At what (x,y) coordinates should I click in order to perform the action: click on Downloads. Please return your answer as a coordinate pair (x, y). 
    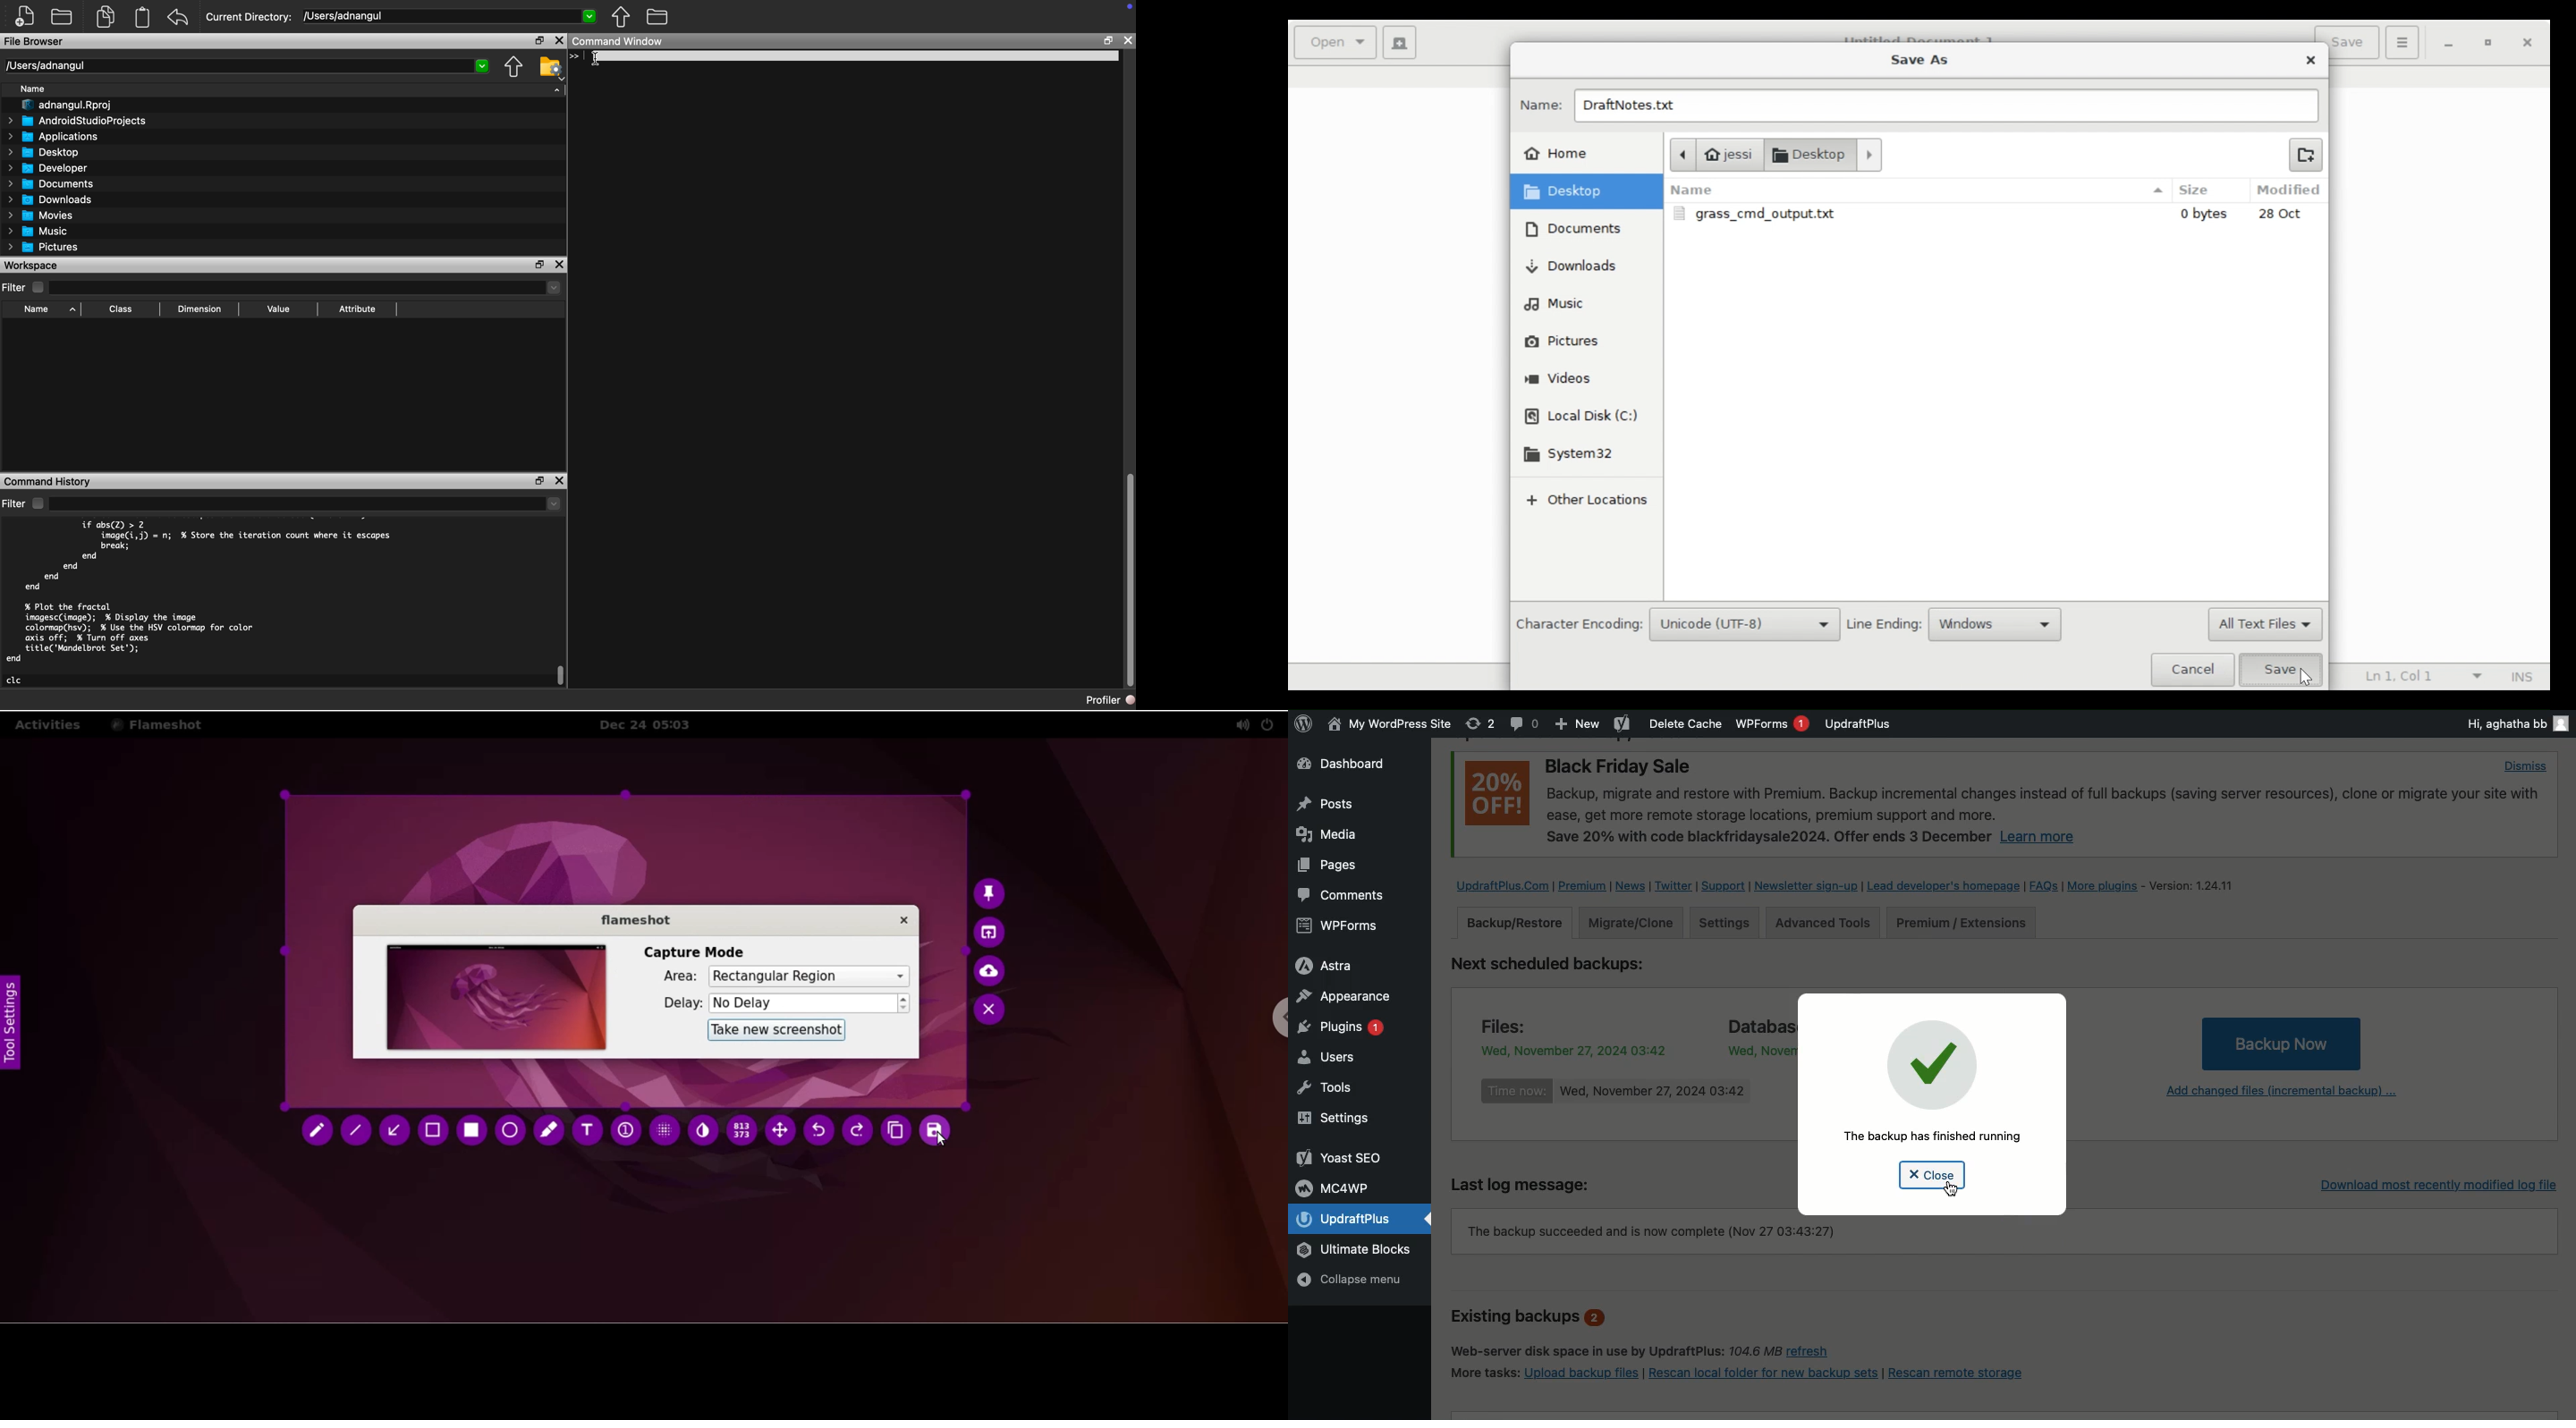
    Looking at the image, I should click on (1573, 266).